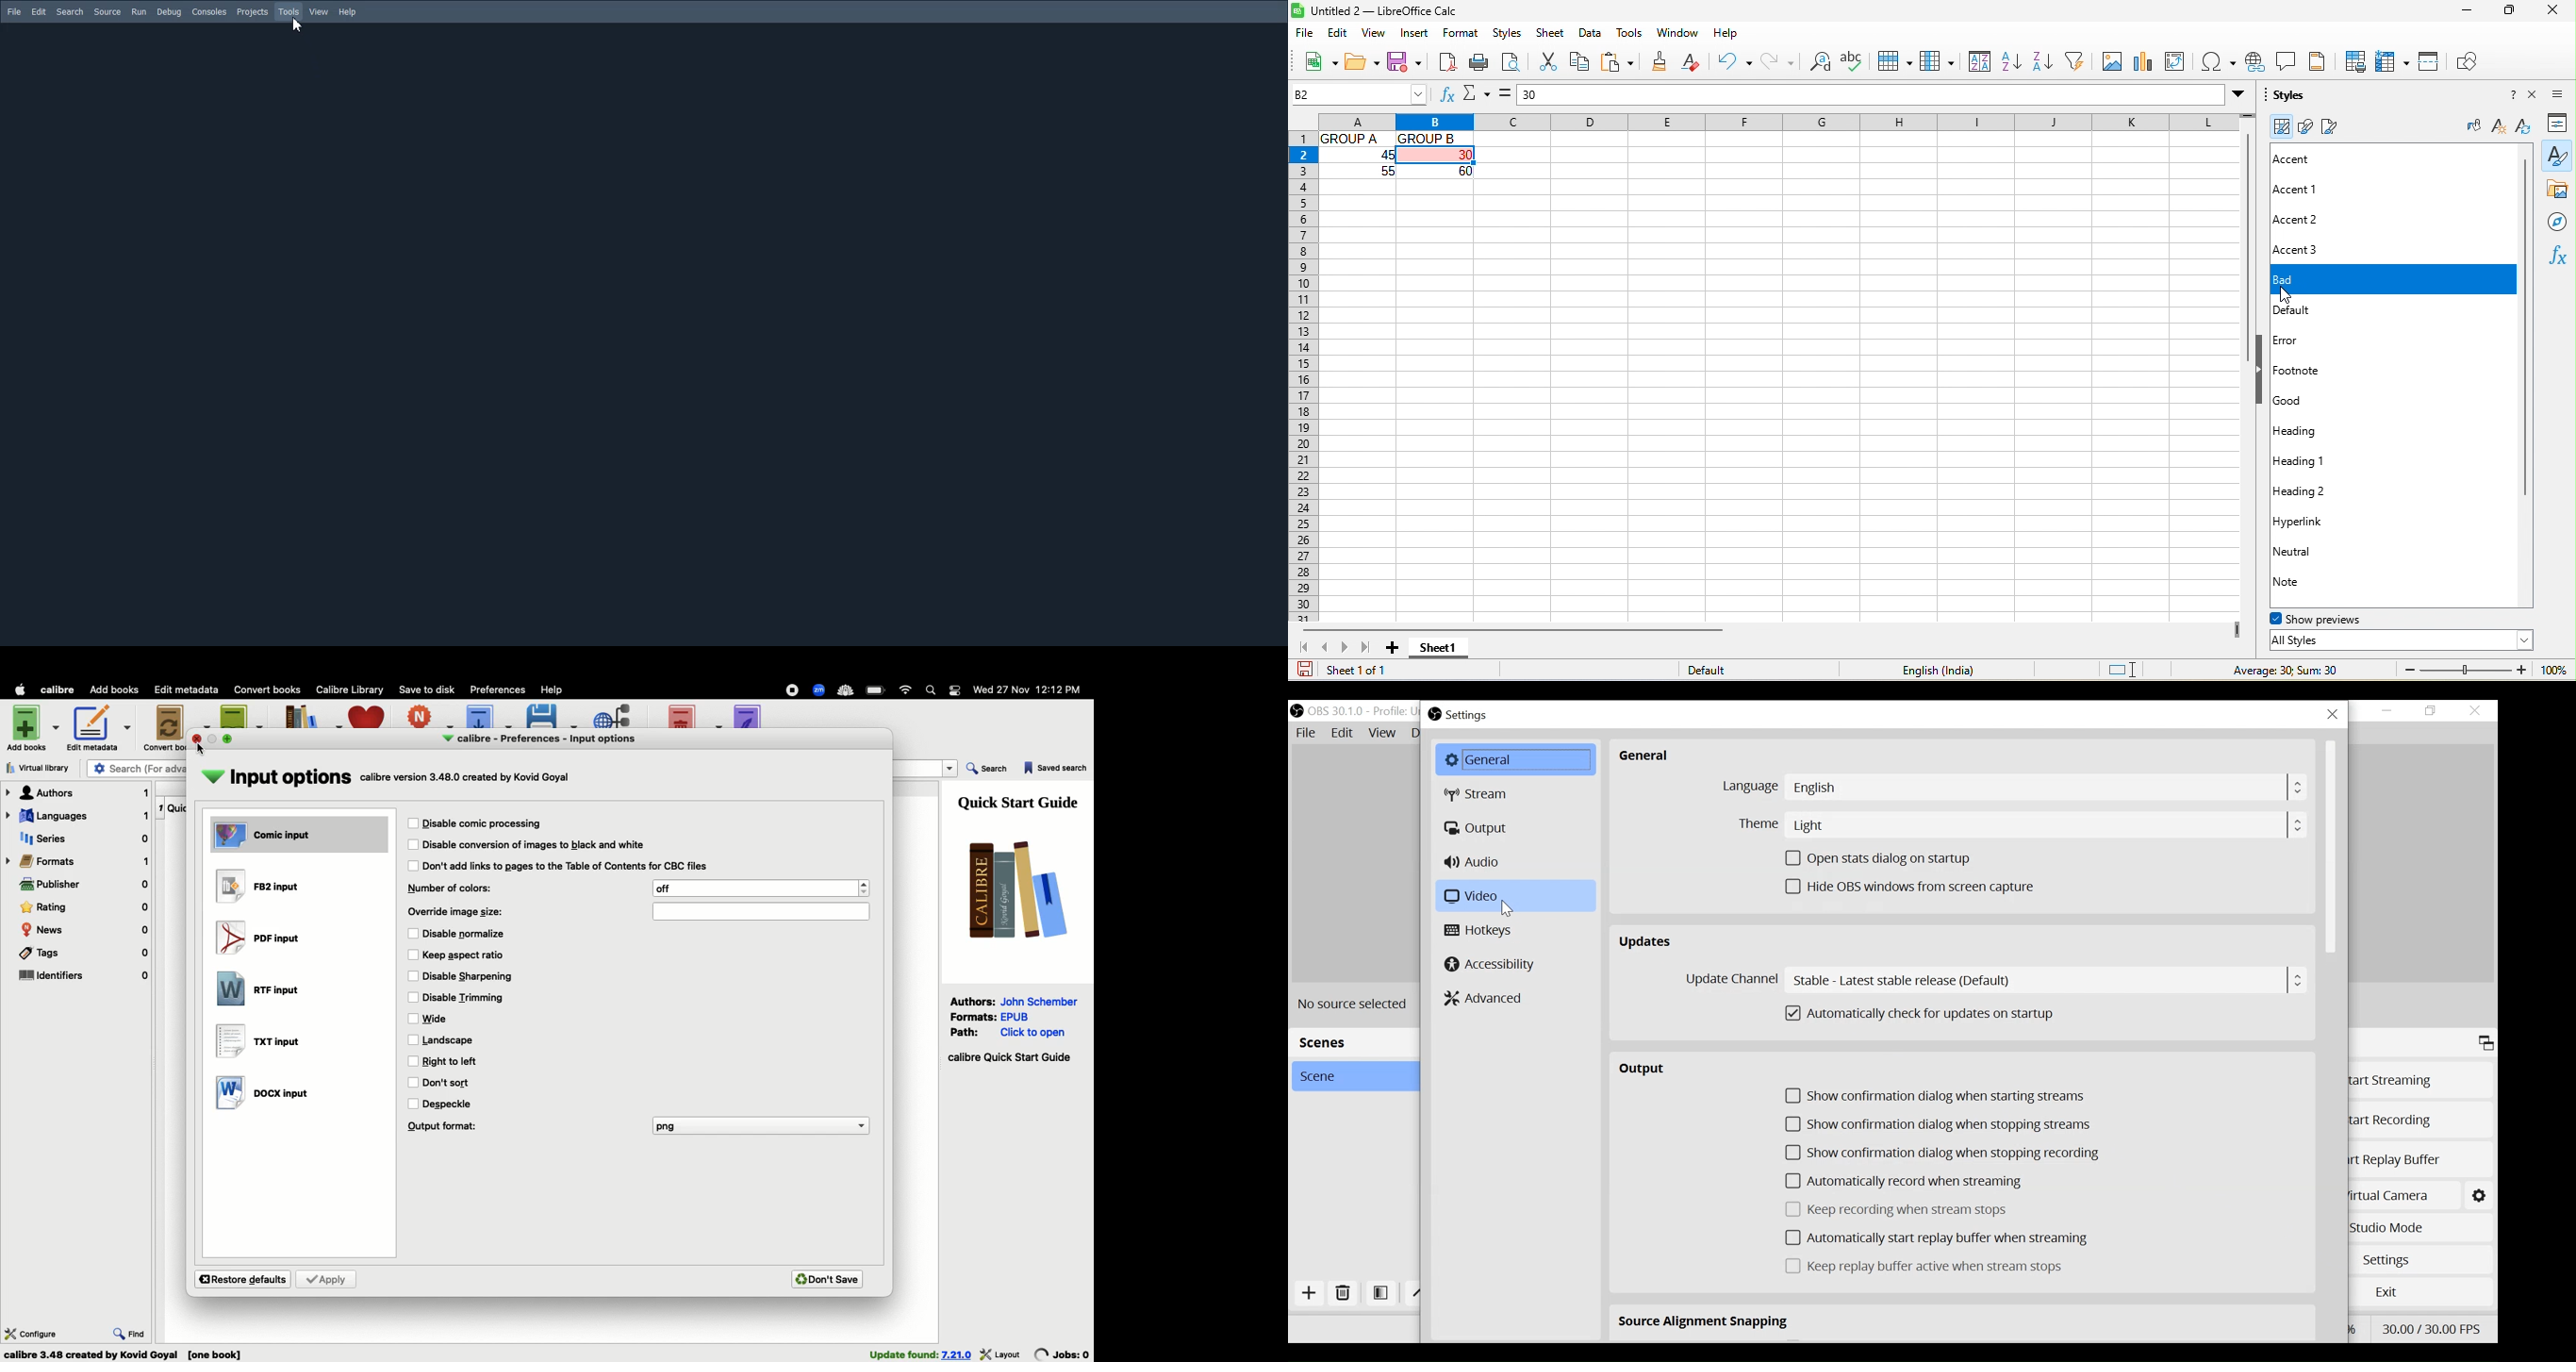 The image size is (2576, 1372). Describe the element at coordinates (252, 11) in the screenshot. I see `Projects` at that location.